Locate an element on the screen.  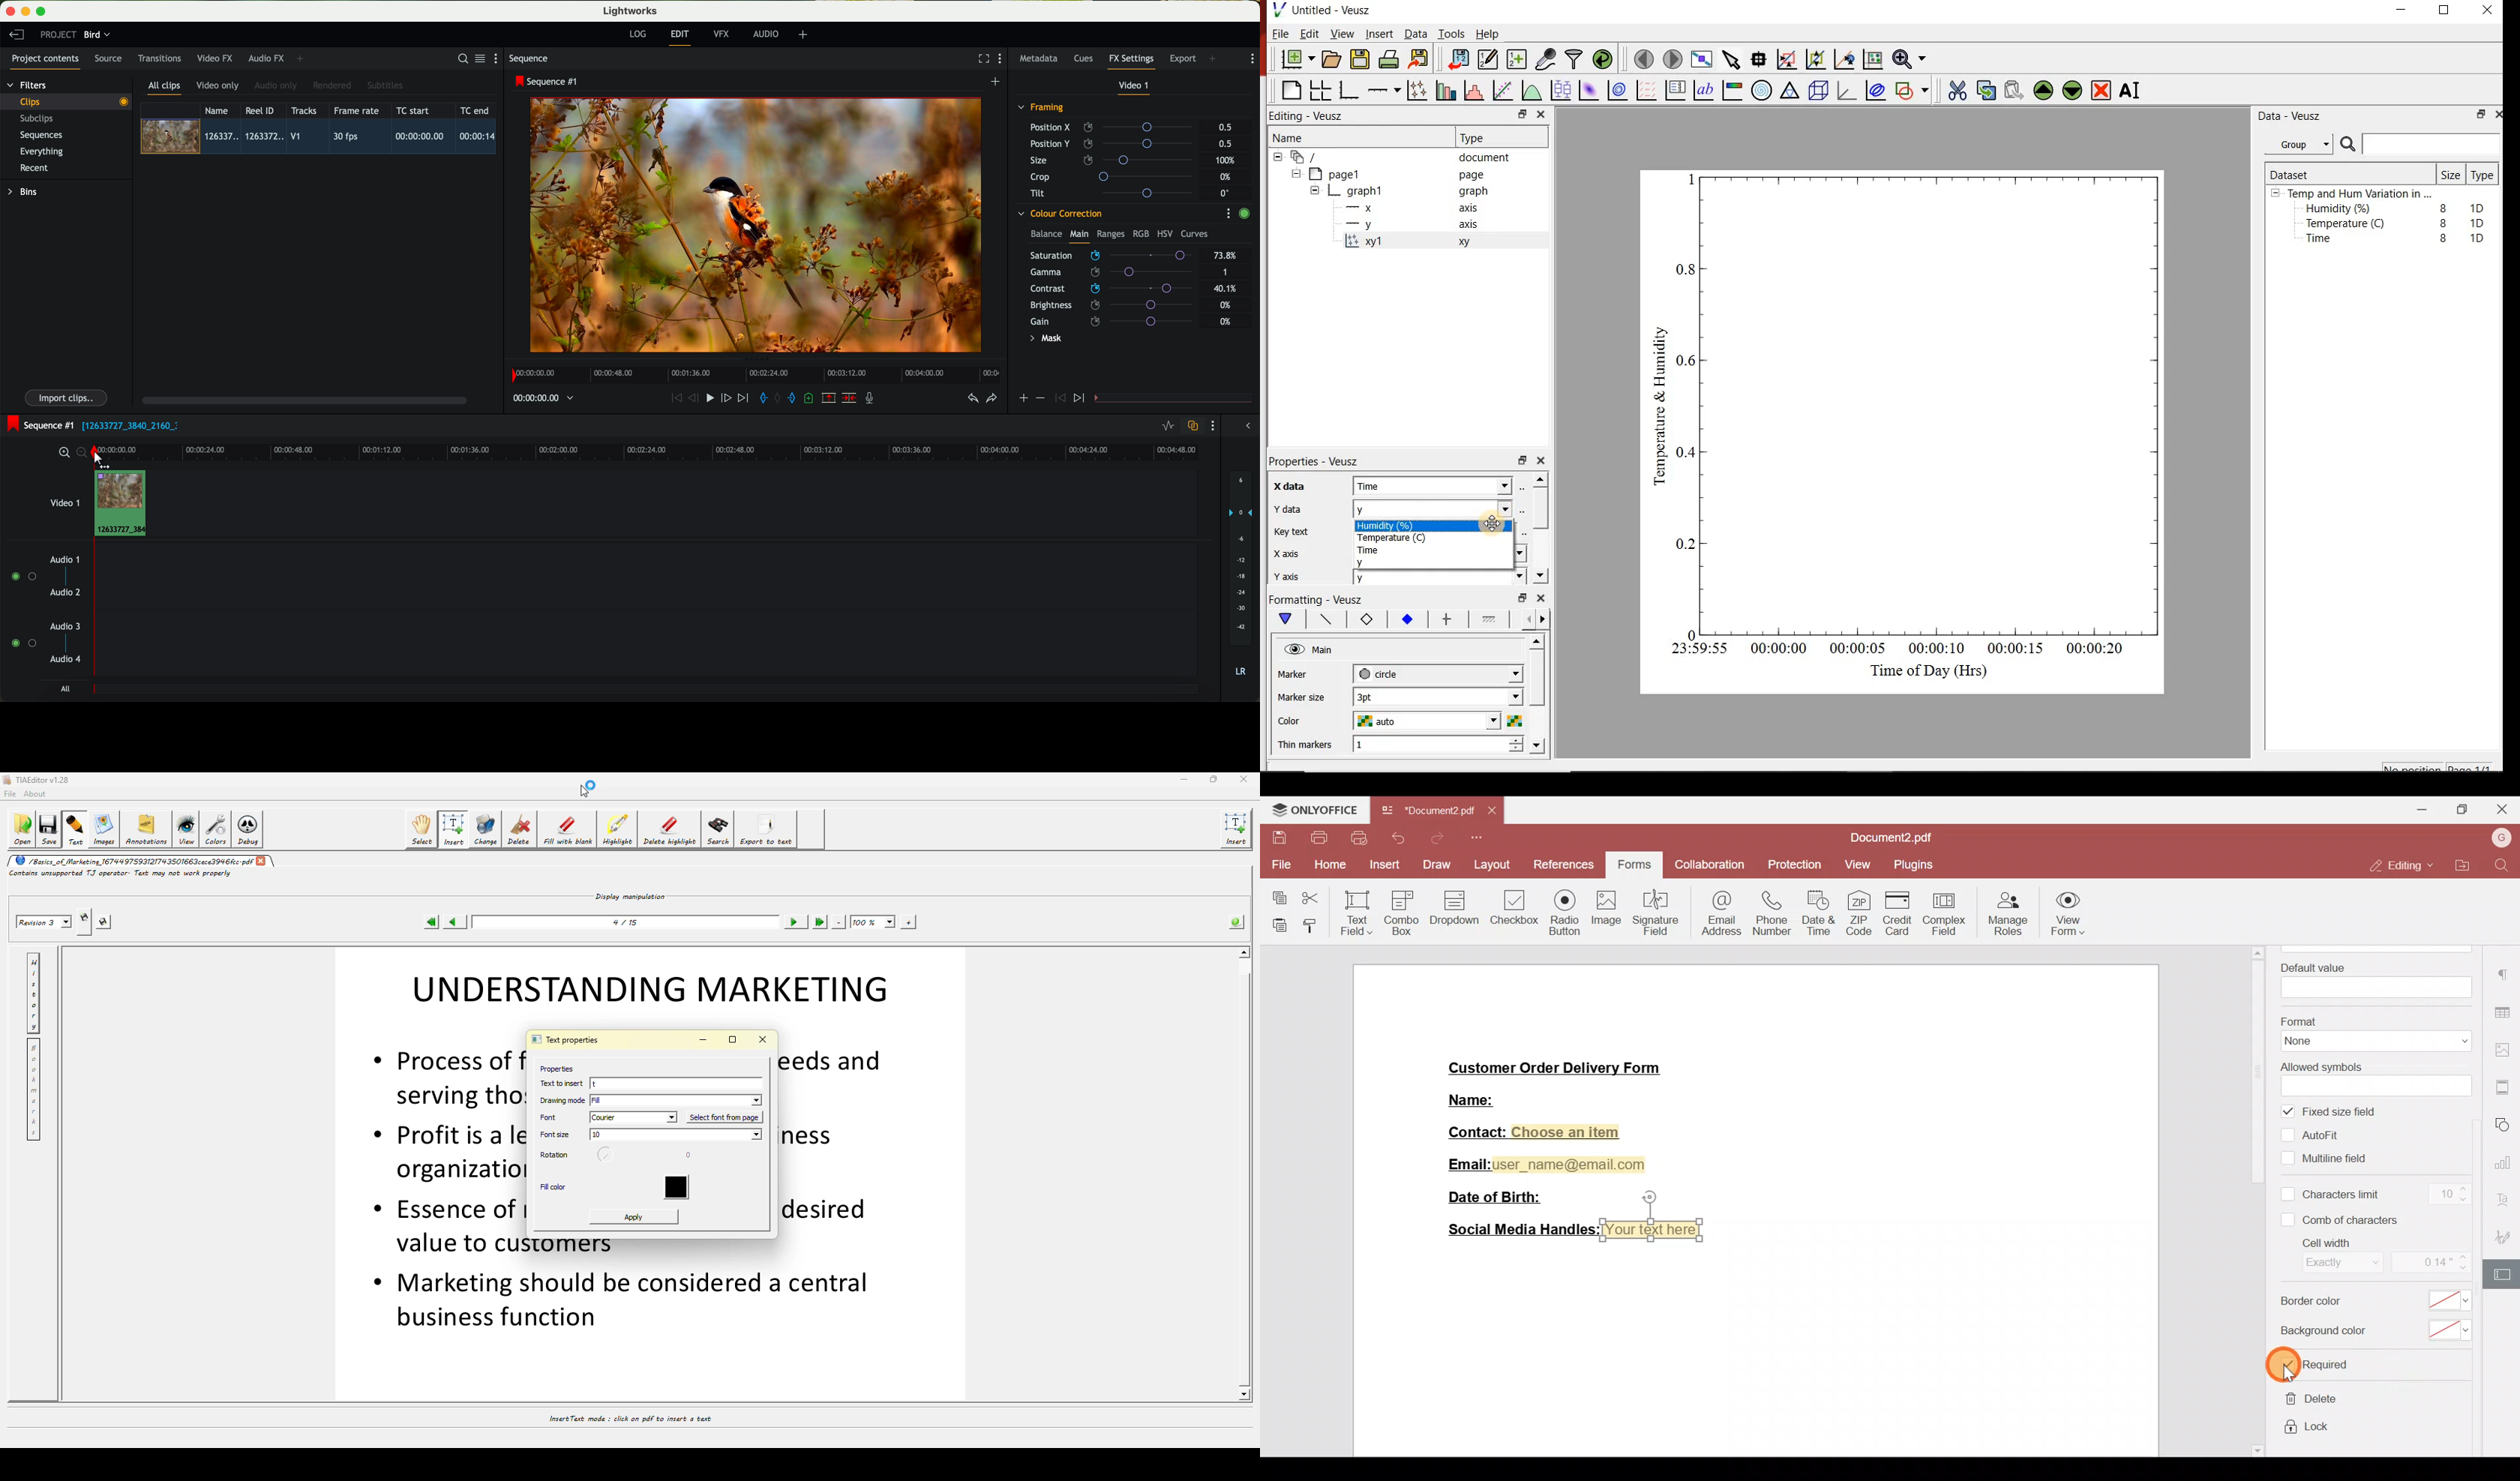
nudge one frame back is located at coordinates (695, 399).